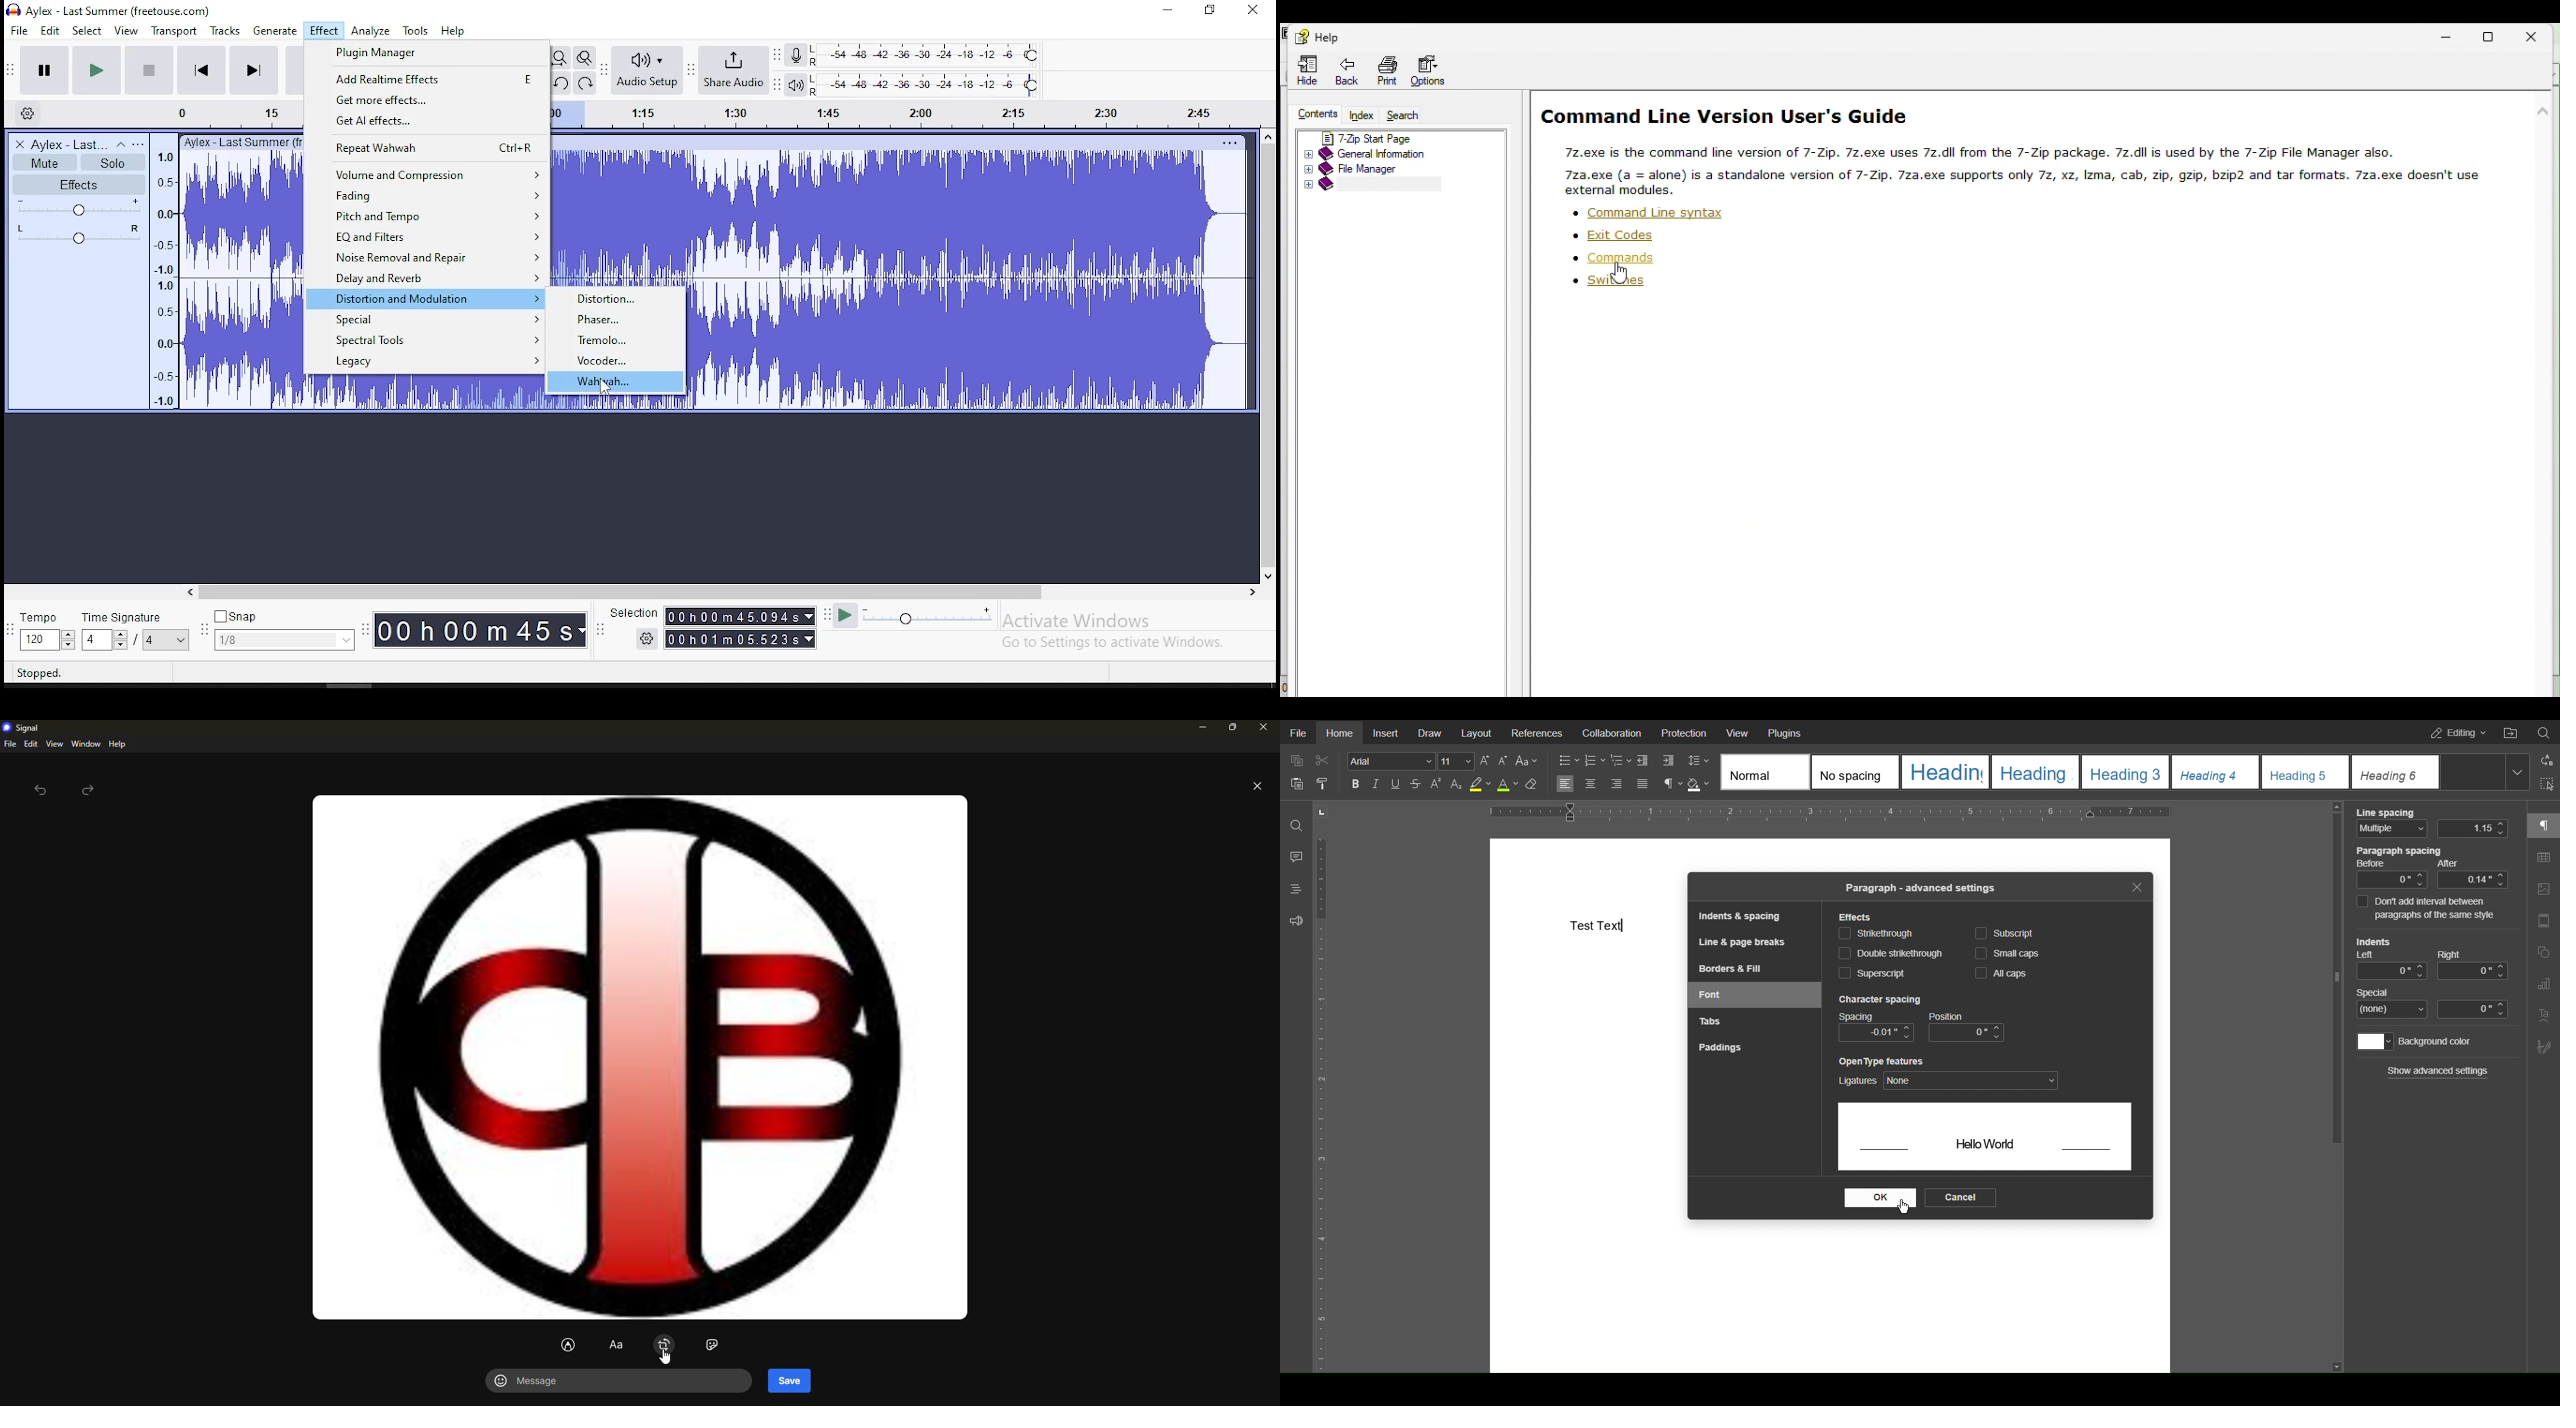 This screenshot has width=2576, height=1428. What do you see at coordinates (1725, 117) in the screenshot?
I see `command line version user's guide` at bounding box center [1725, 117].